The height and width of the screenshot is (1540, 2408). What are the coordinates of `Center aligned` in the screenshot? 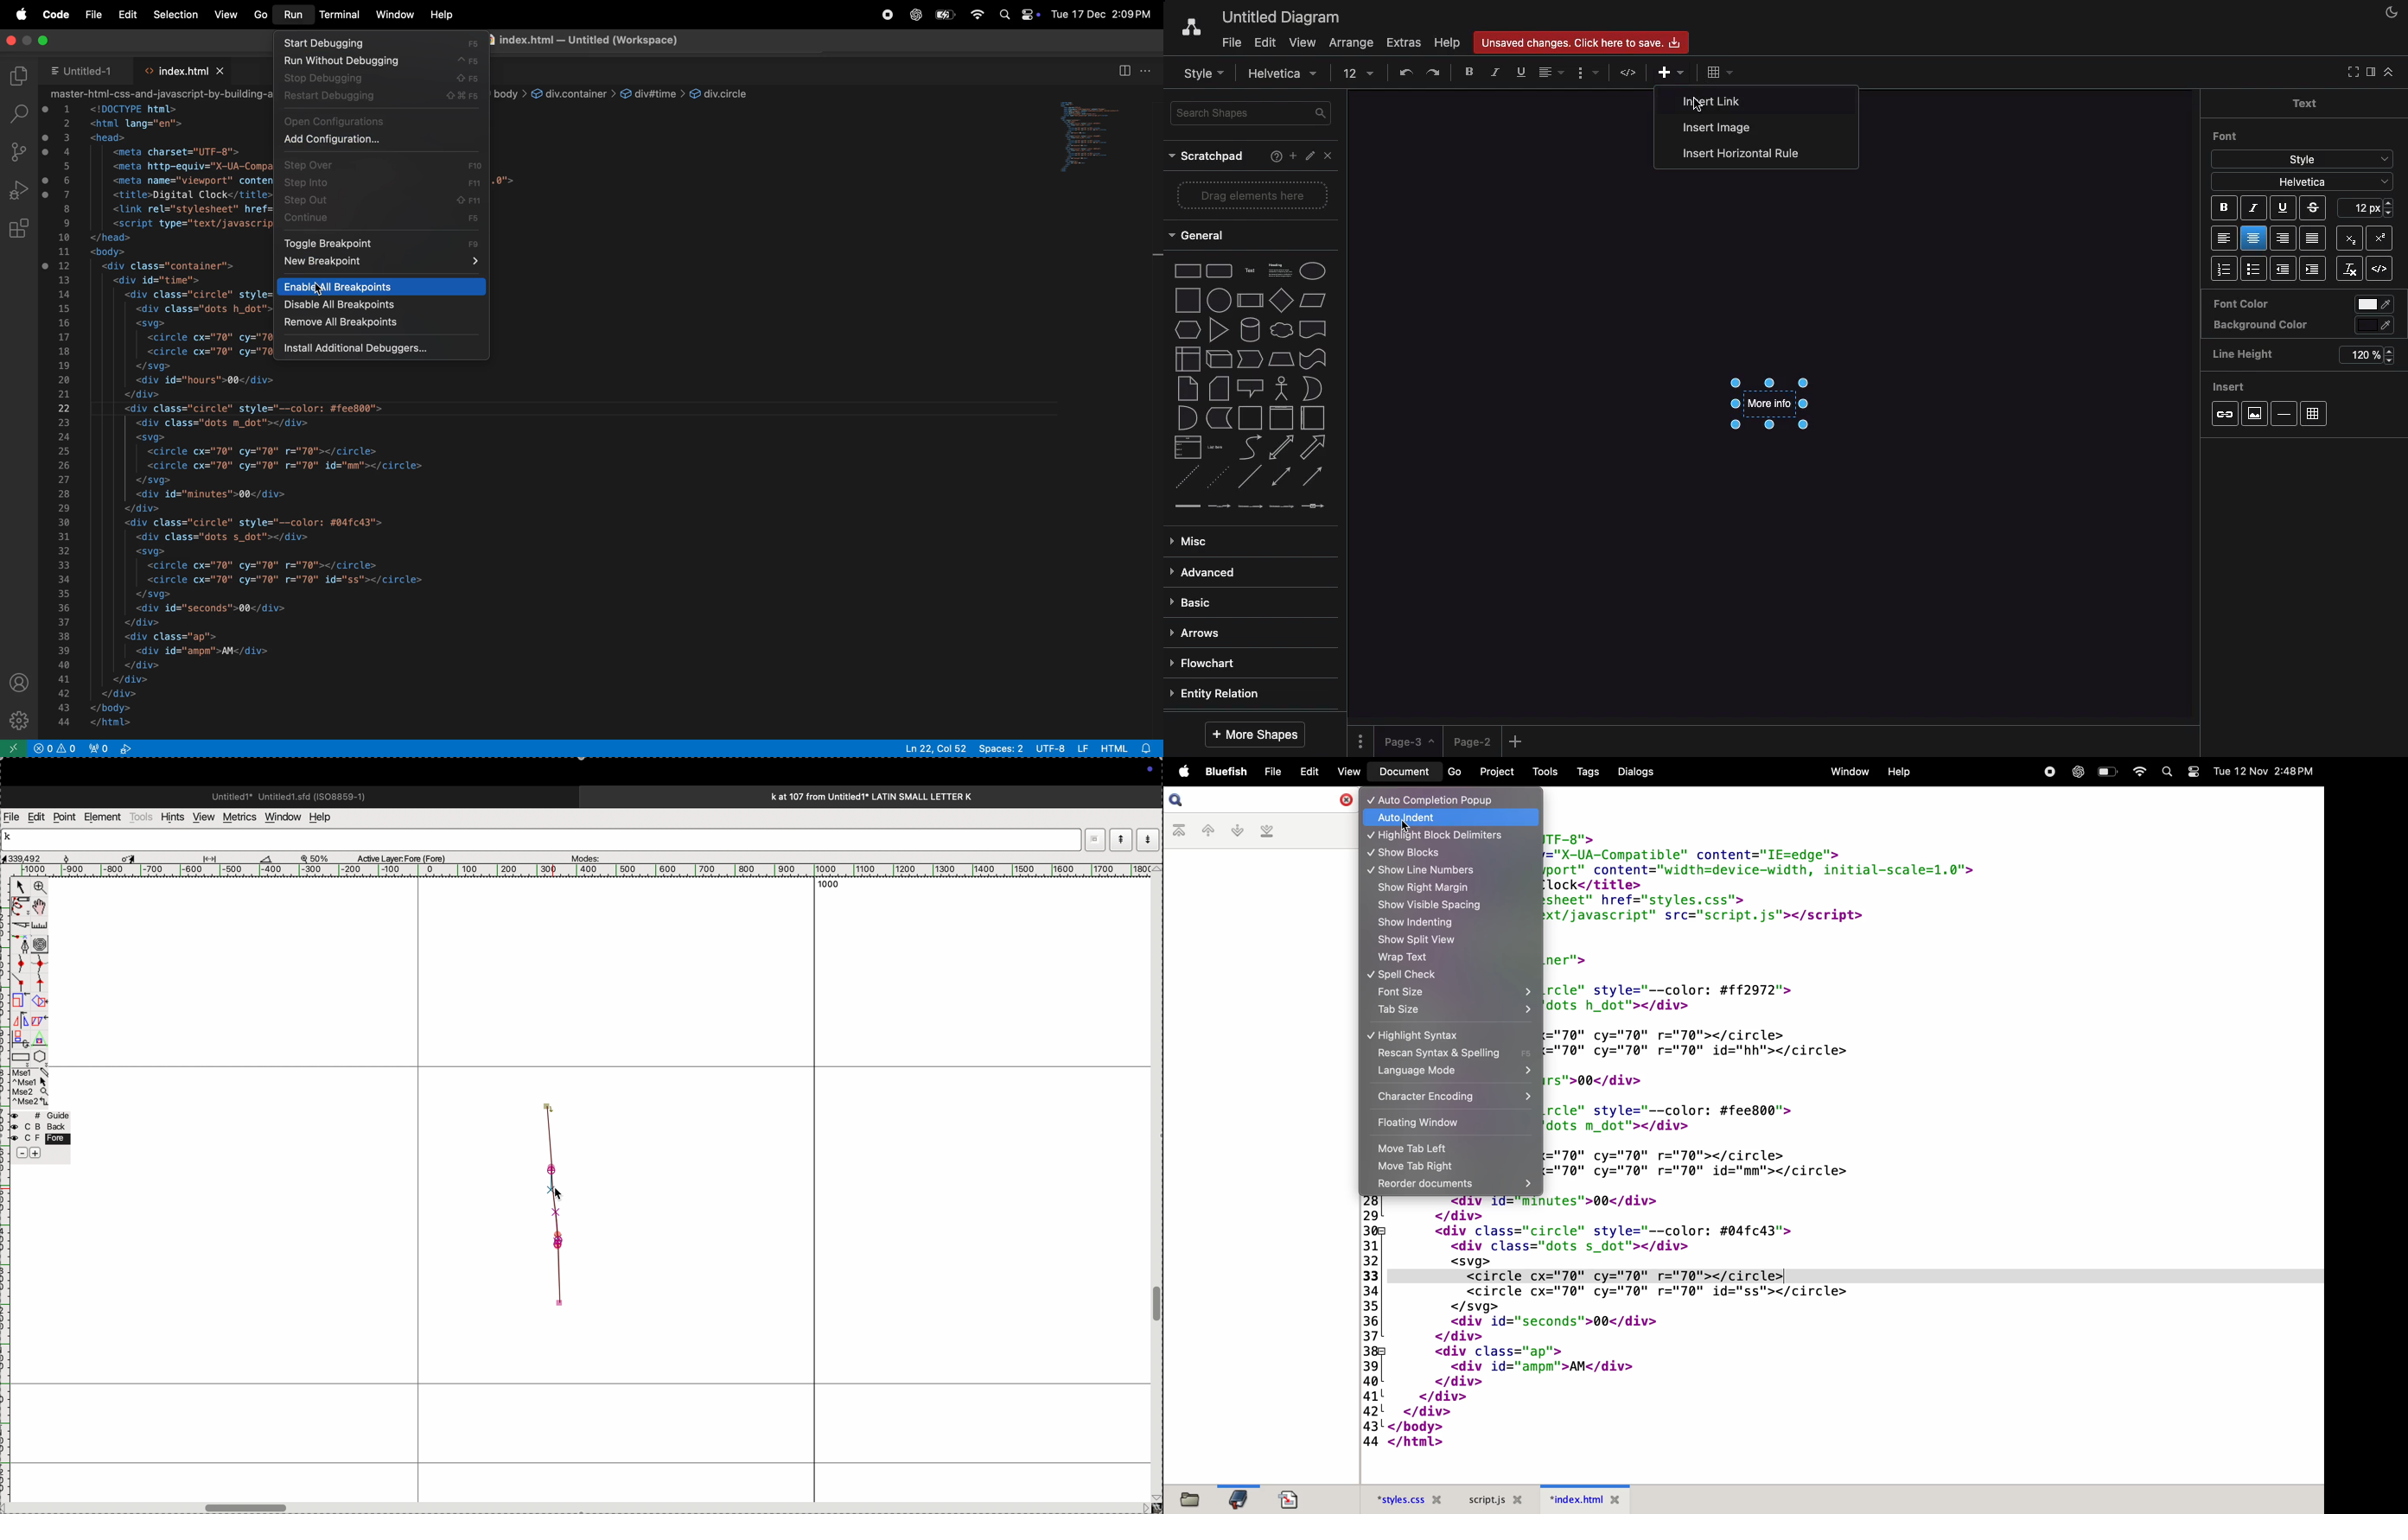 It's located at (2255, 239).